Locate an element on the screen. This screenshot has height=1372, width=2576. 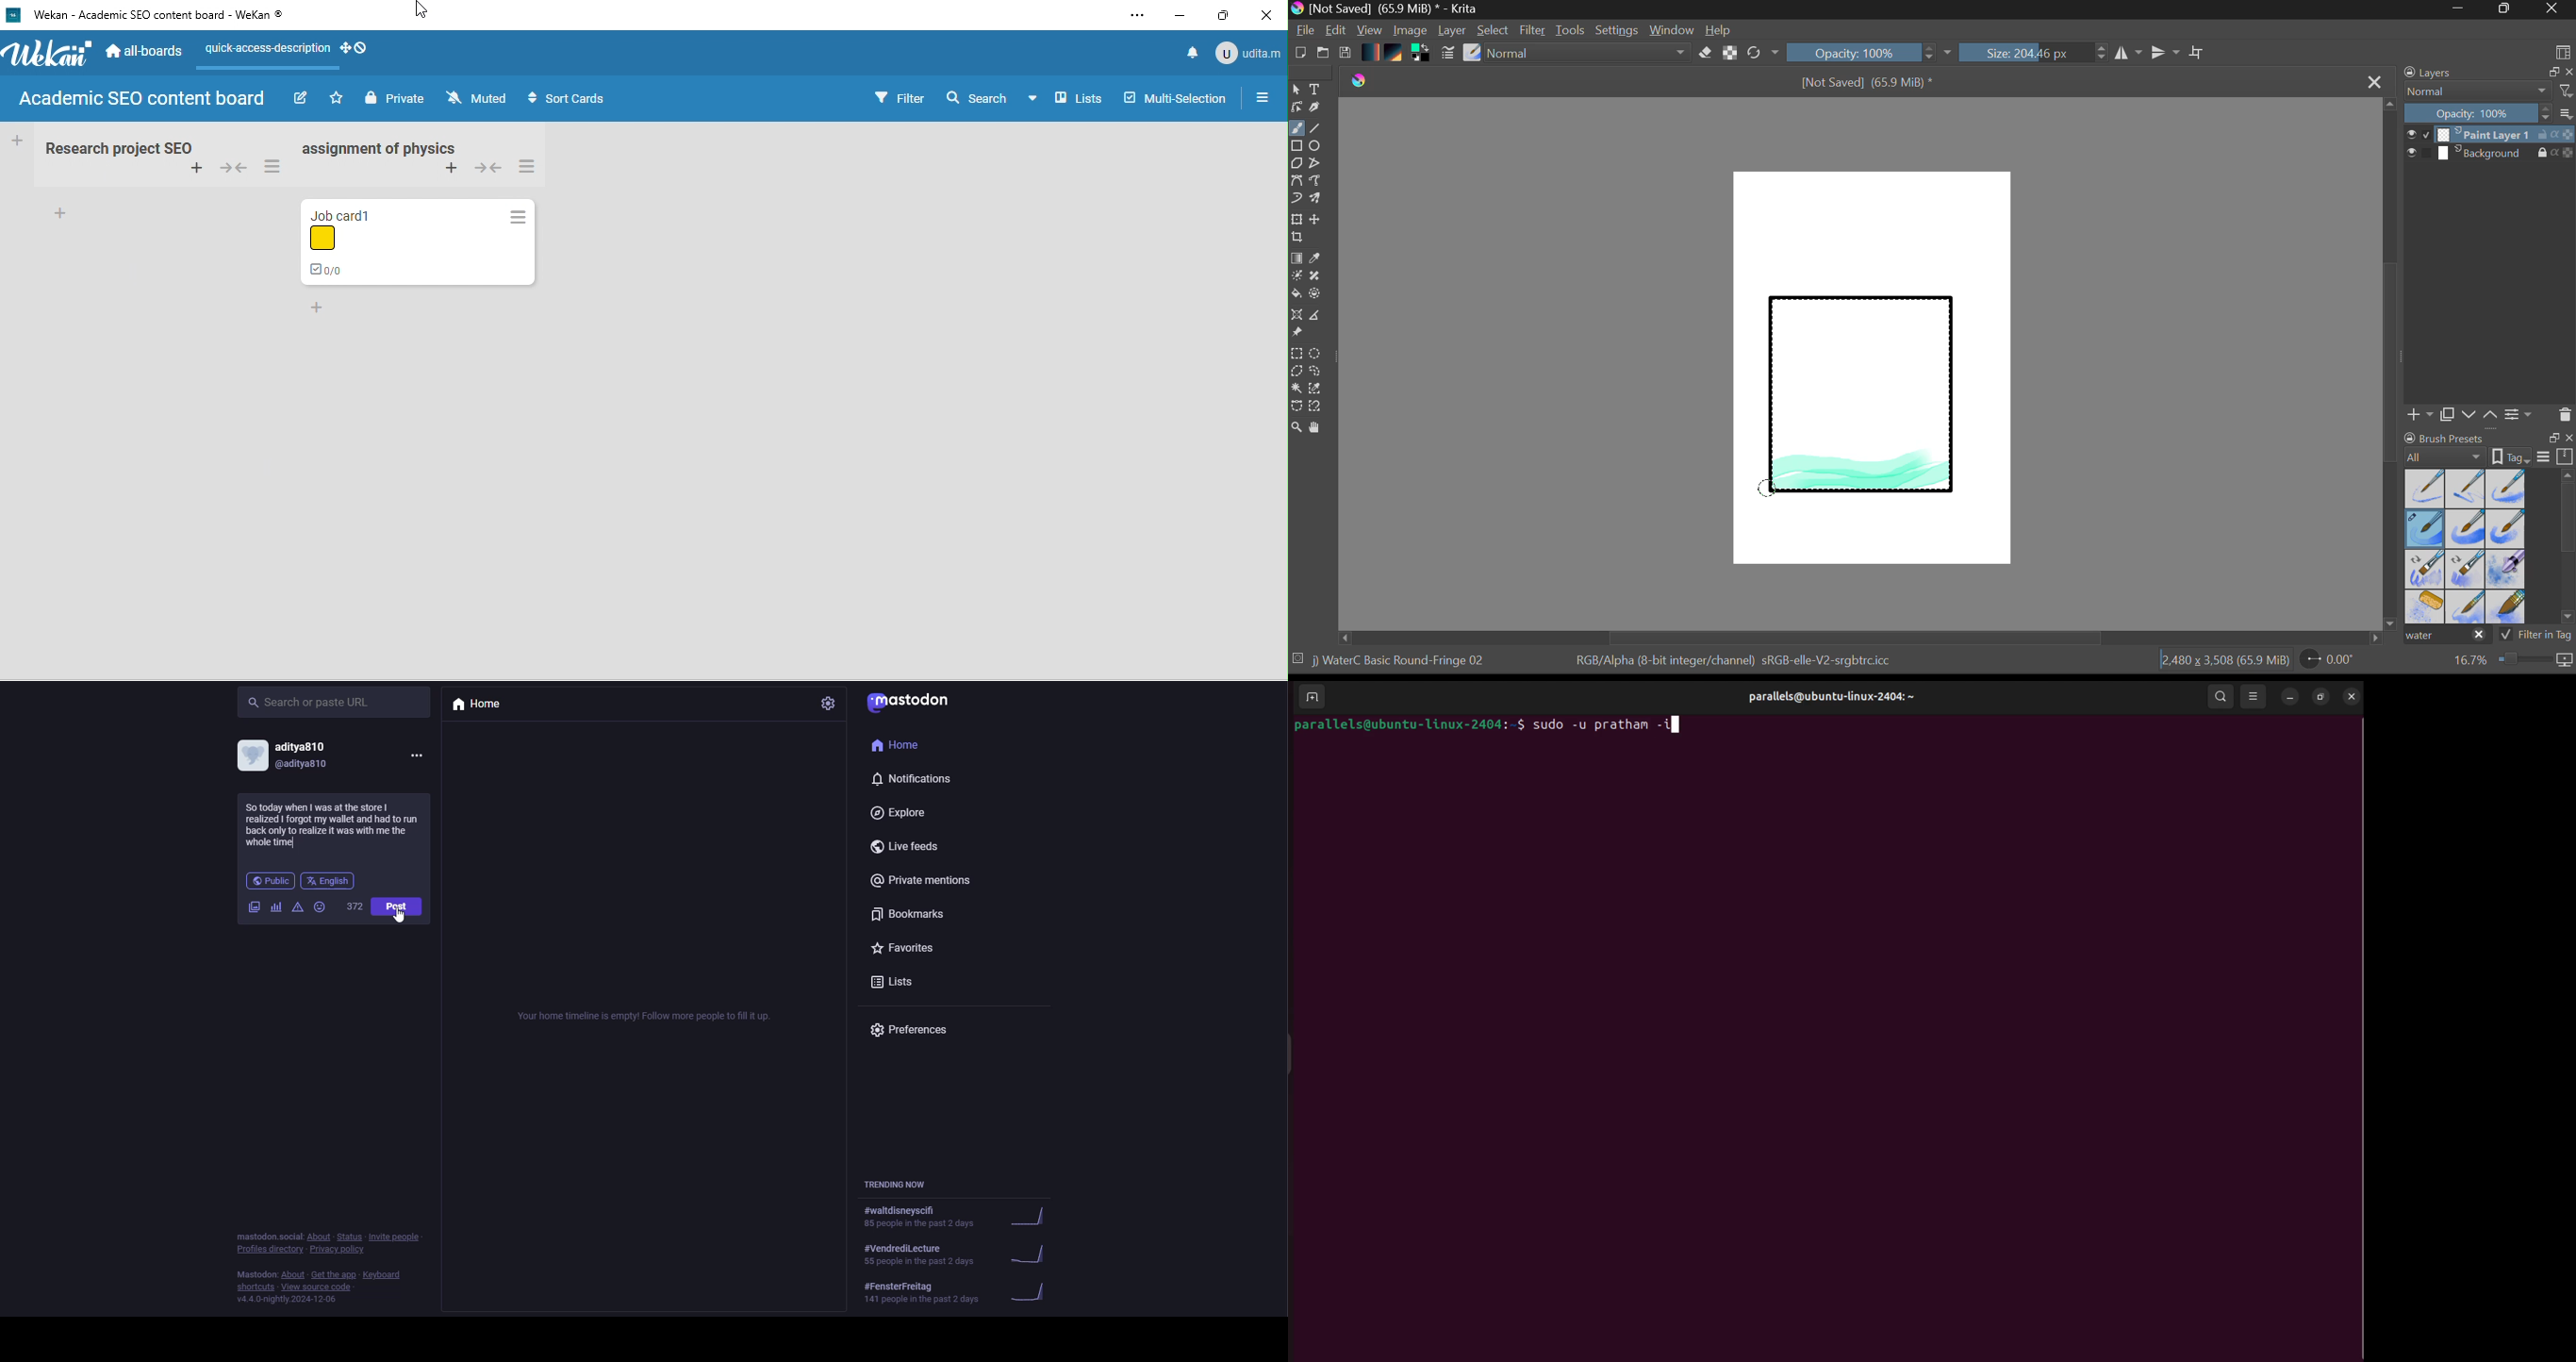
funny anecdote is located at coordinates (331, 824).